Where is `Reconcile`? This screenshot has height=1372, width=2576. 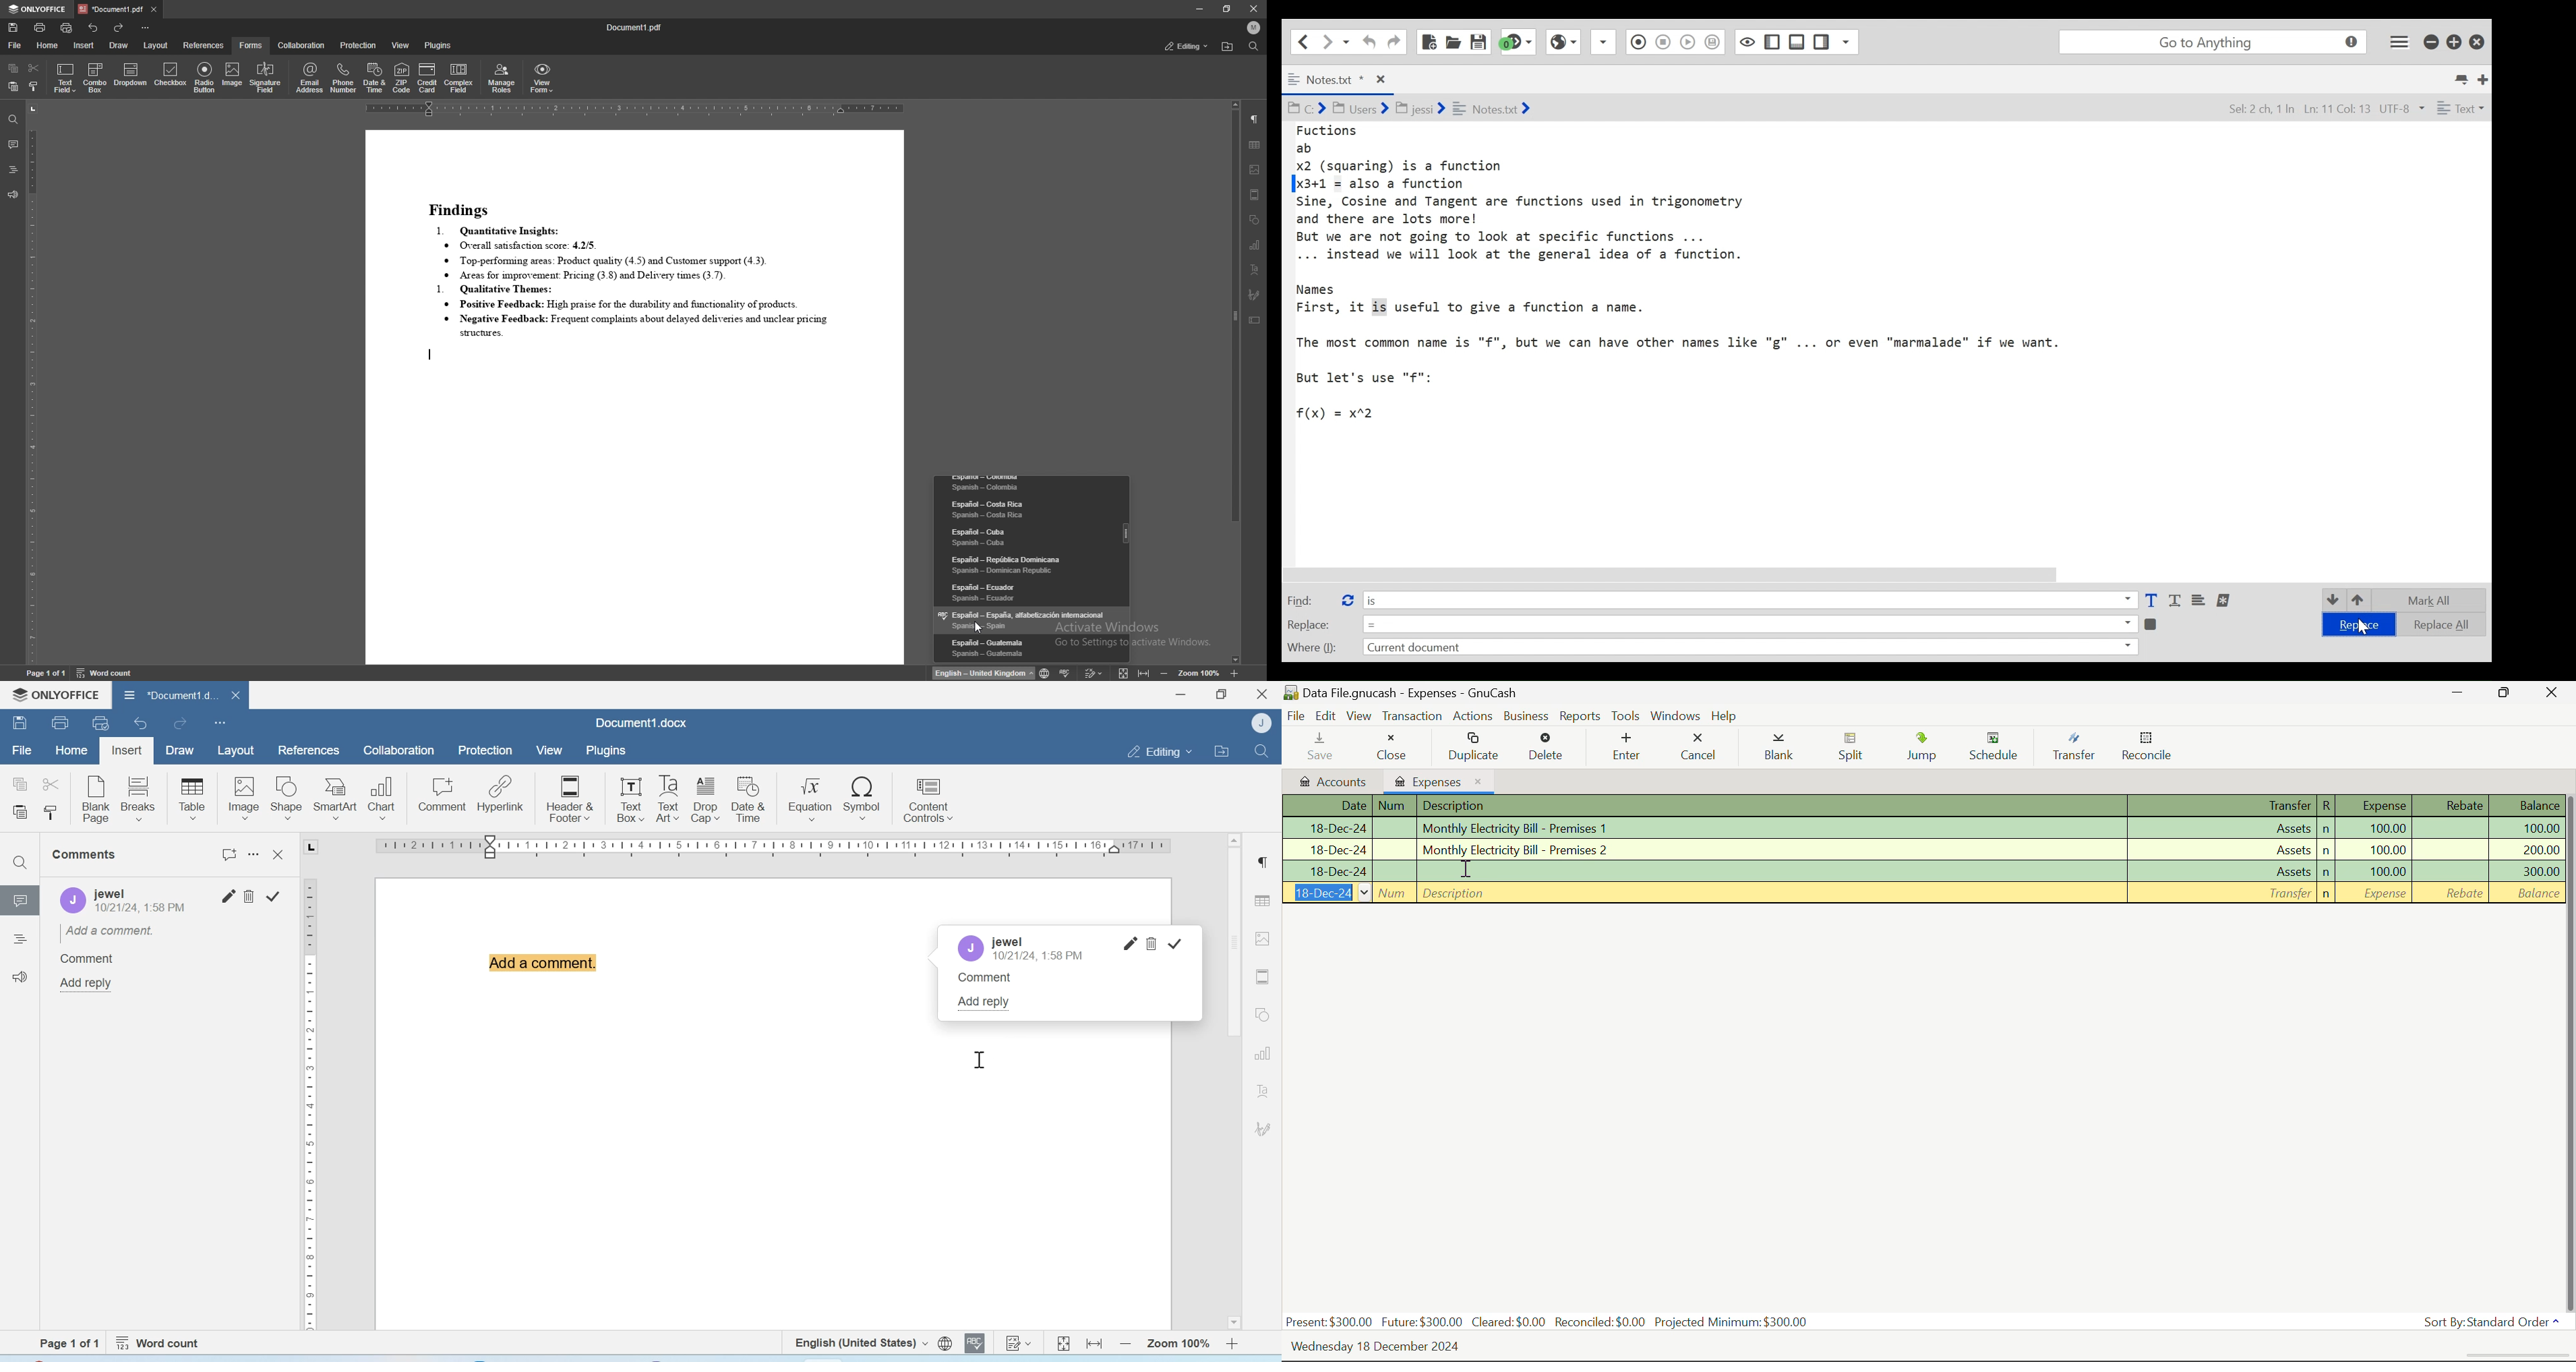 Reconcile is located at coordinates (2153, 749).